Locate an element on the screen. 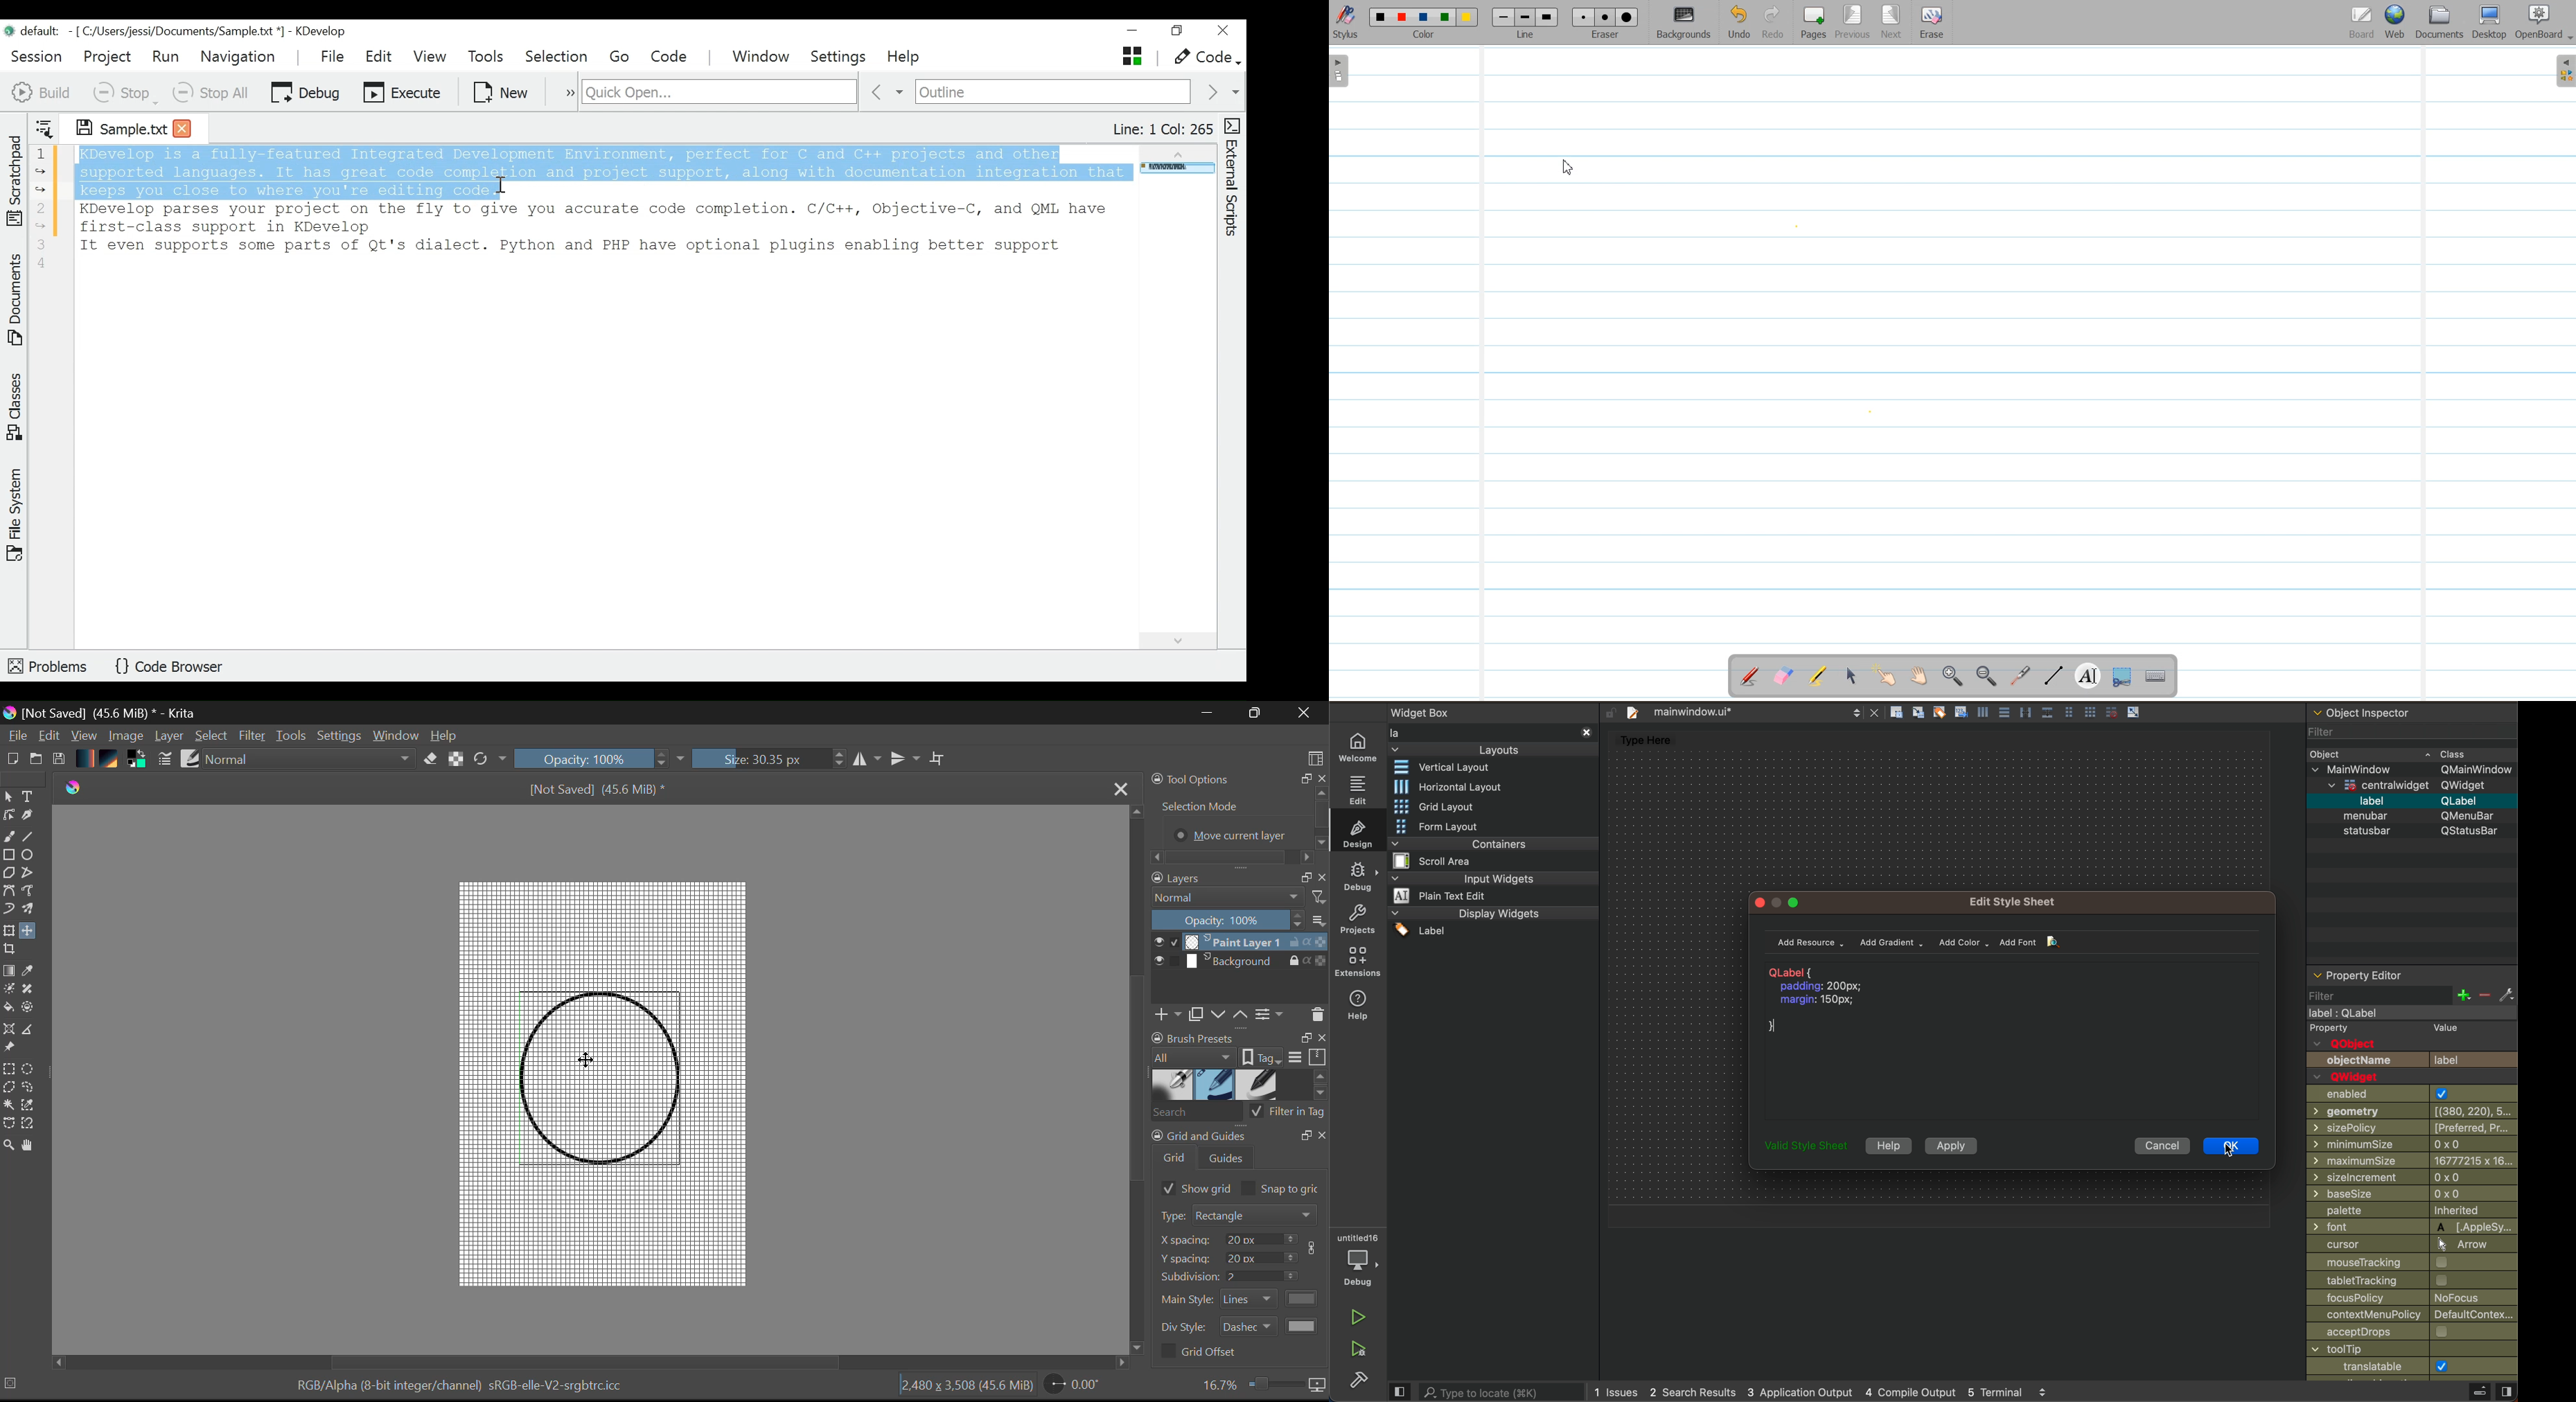 This screenshot has width=2576, height=1428. View is located at coordinates (84, 736).